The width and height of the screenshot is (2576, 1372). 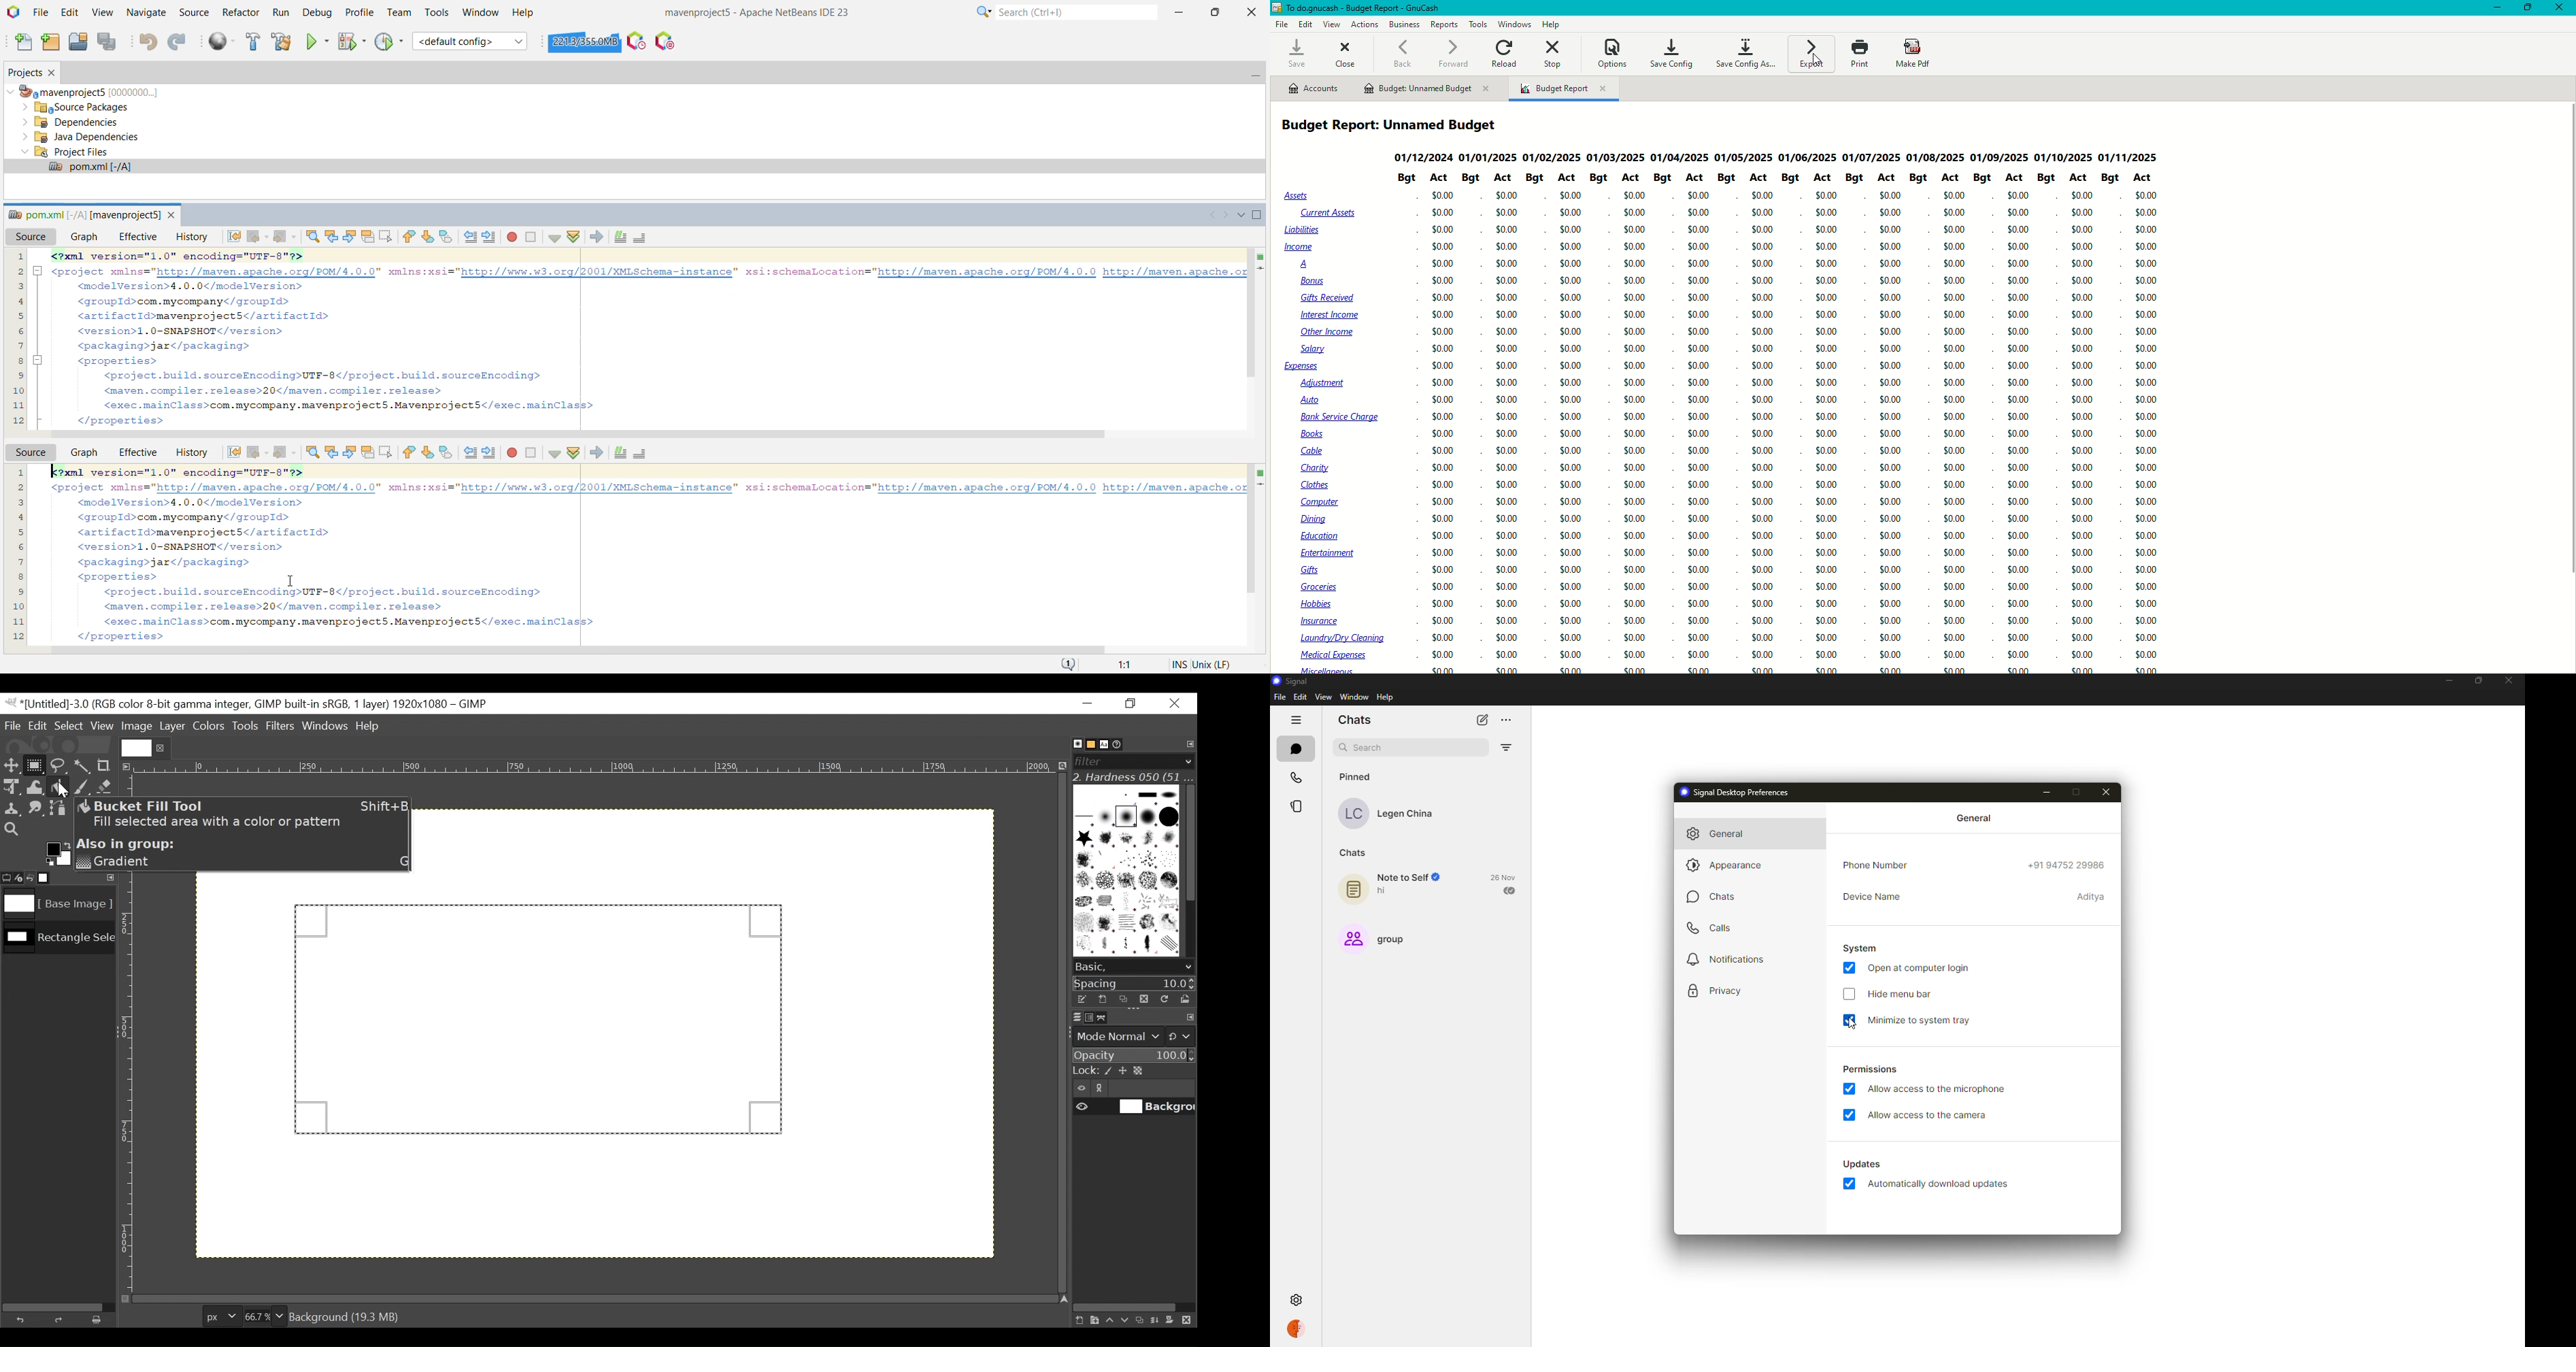 What do you see at coordinates (1703, 264) in the screenshot?
I see `$0.00` at bounding box center [1703, 264].